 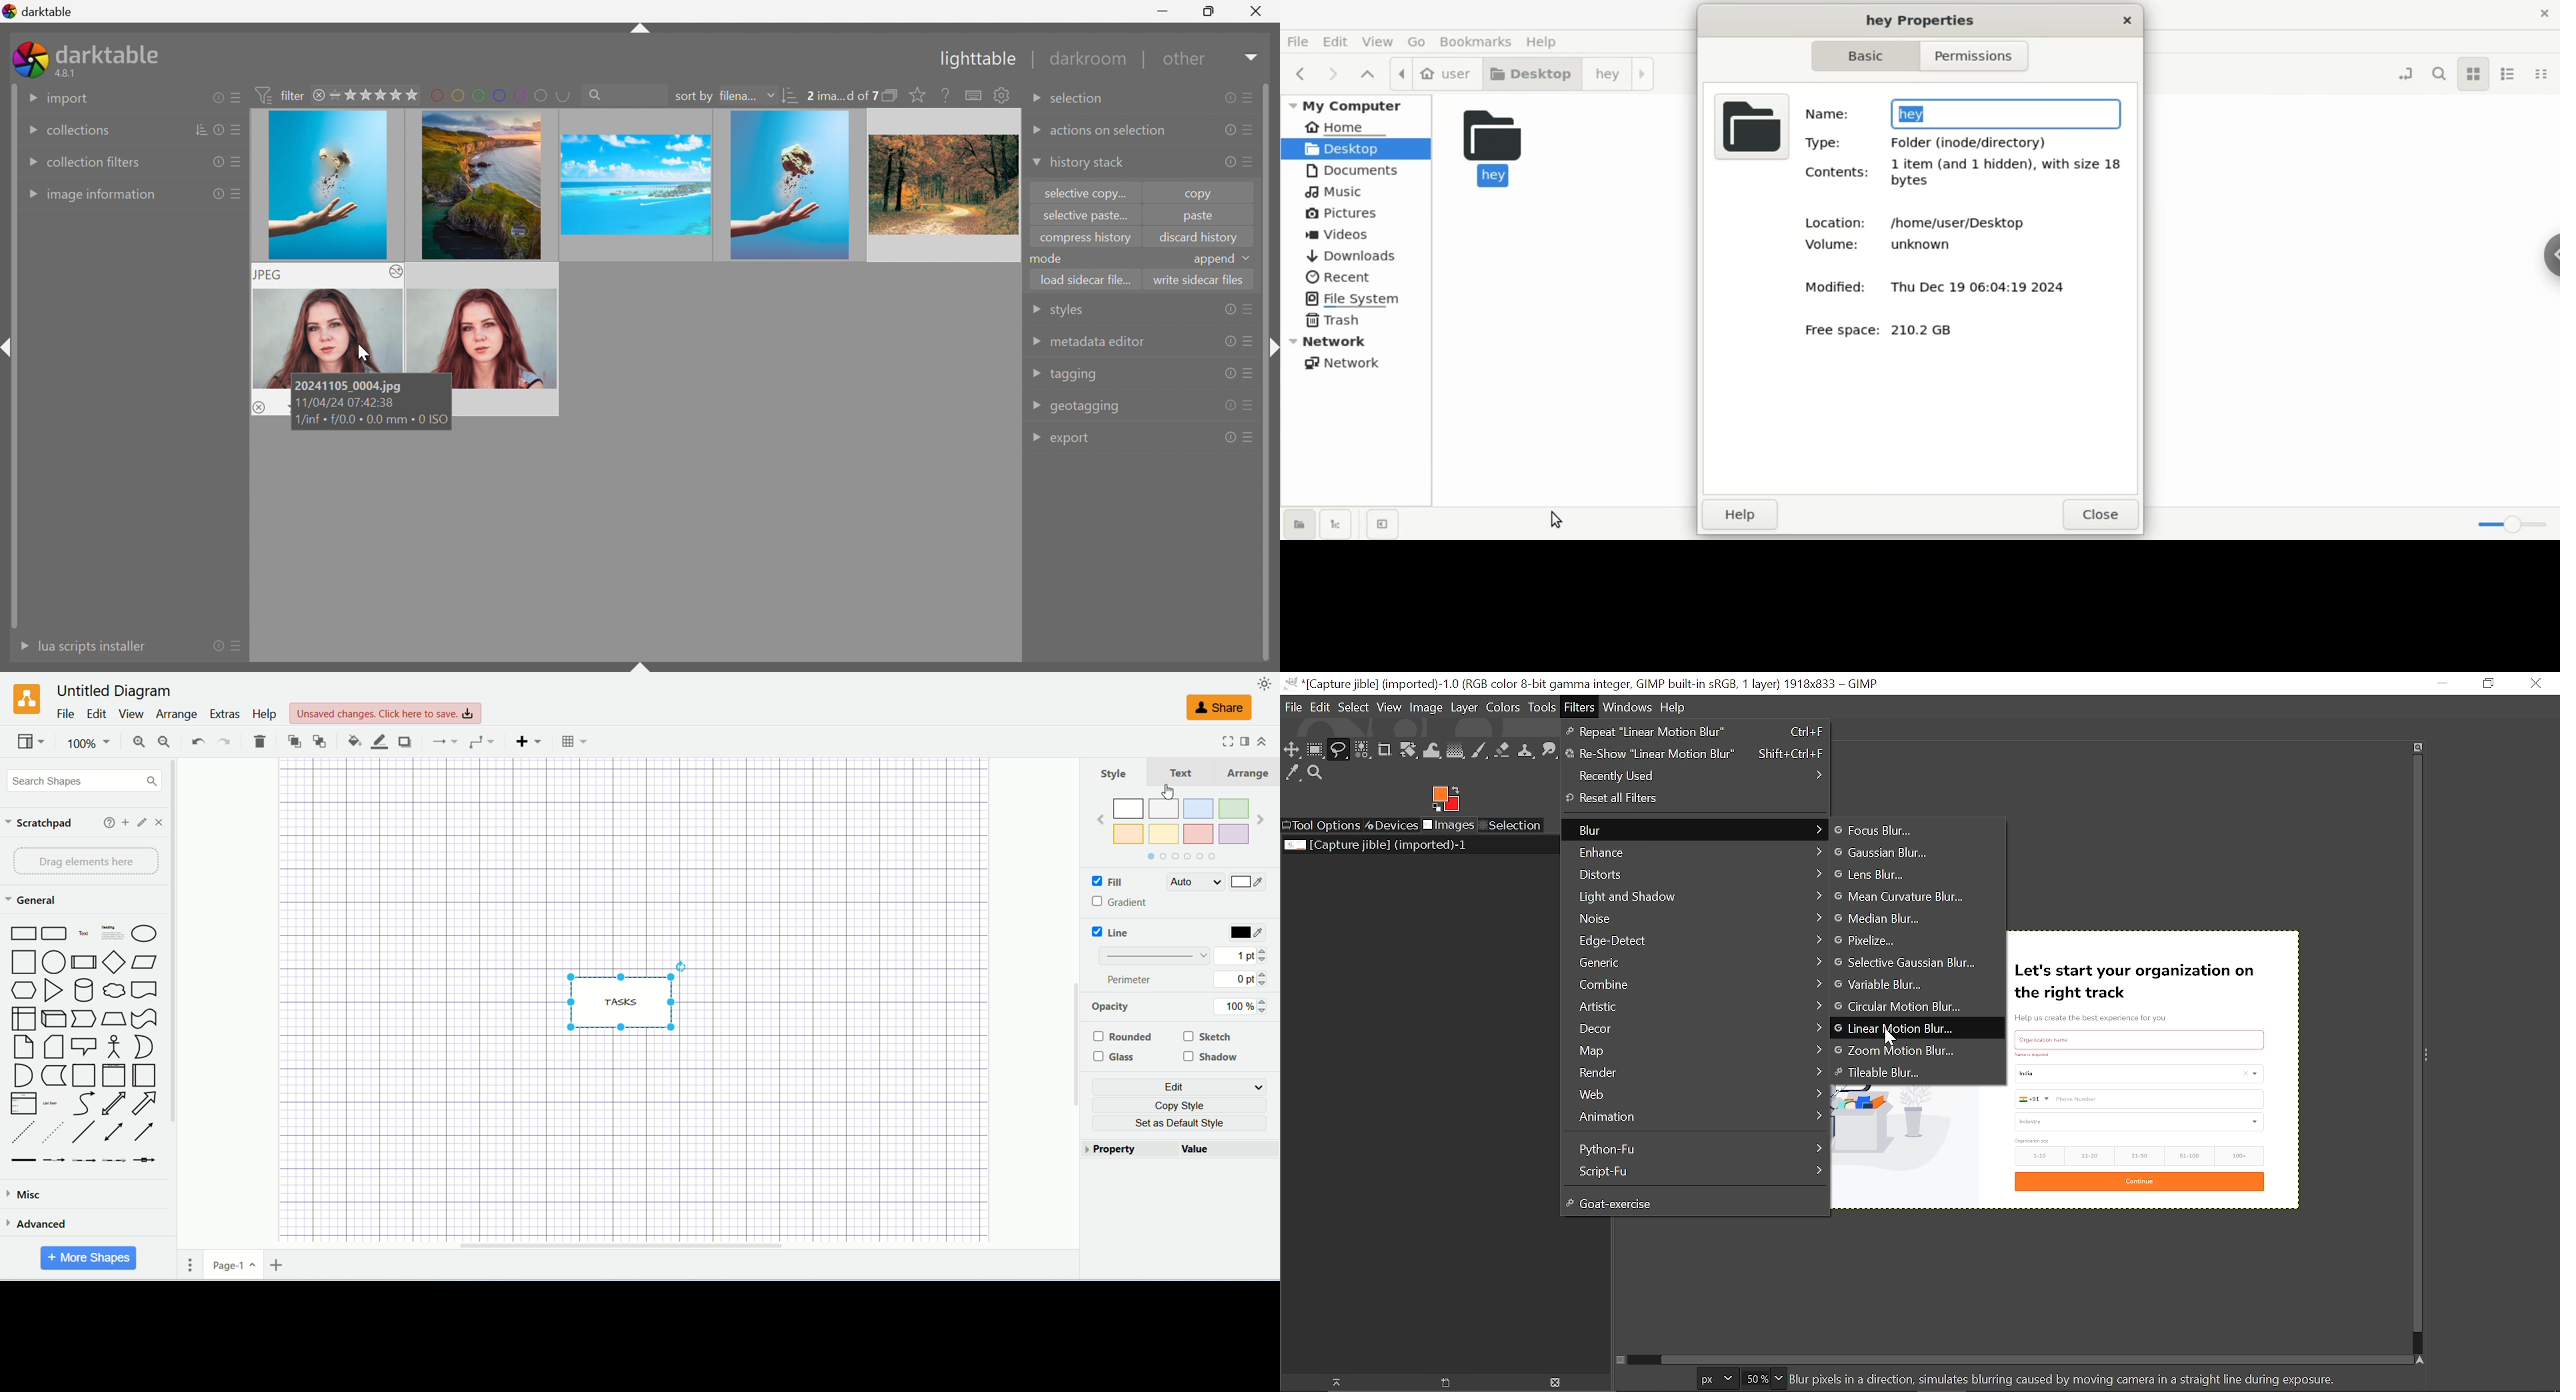 I want to click on Repeat "Linear motion Blur", so click(x=1695, y=732).